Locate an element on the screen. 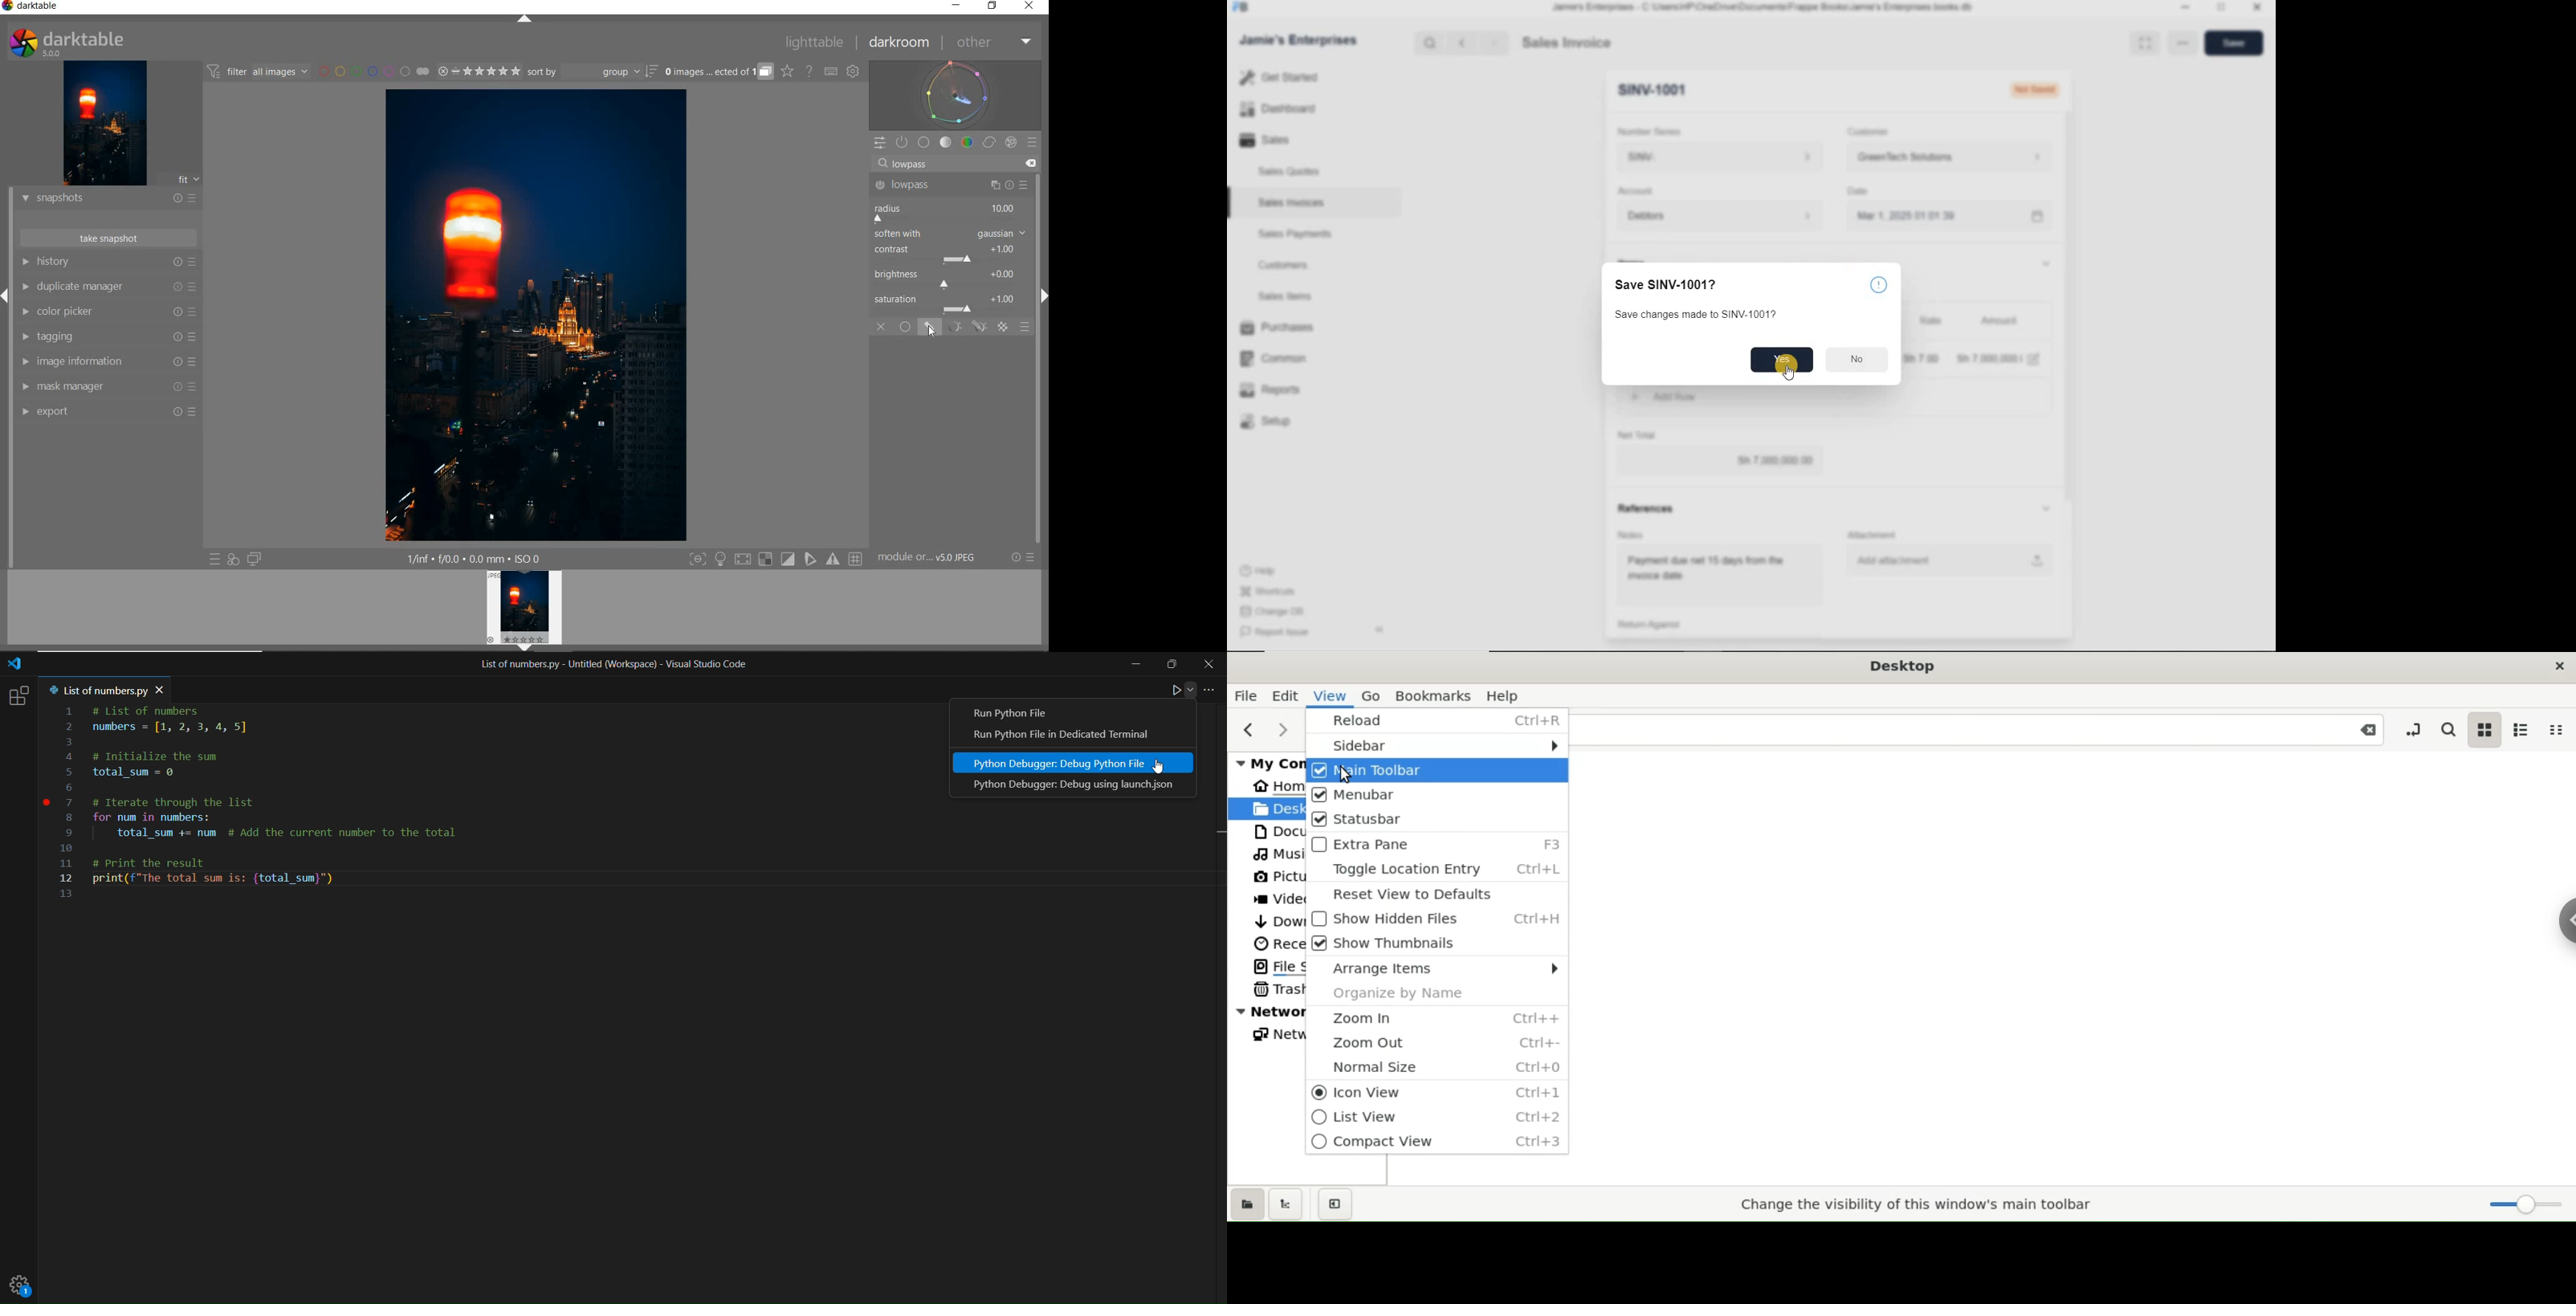 Image resolution: width=2576 pixels, height=1316 pixels.  is located at coordinates (175, 337).